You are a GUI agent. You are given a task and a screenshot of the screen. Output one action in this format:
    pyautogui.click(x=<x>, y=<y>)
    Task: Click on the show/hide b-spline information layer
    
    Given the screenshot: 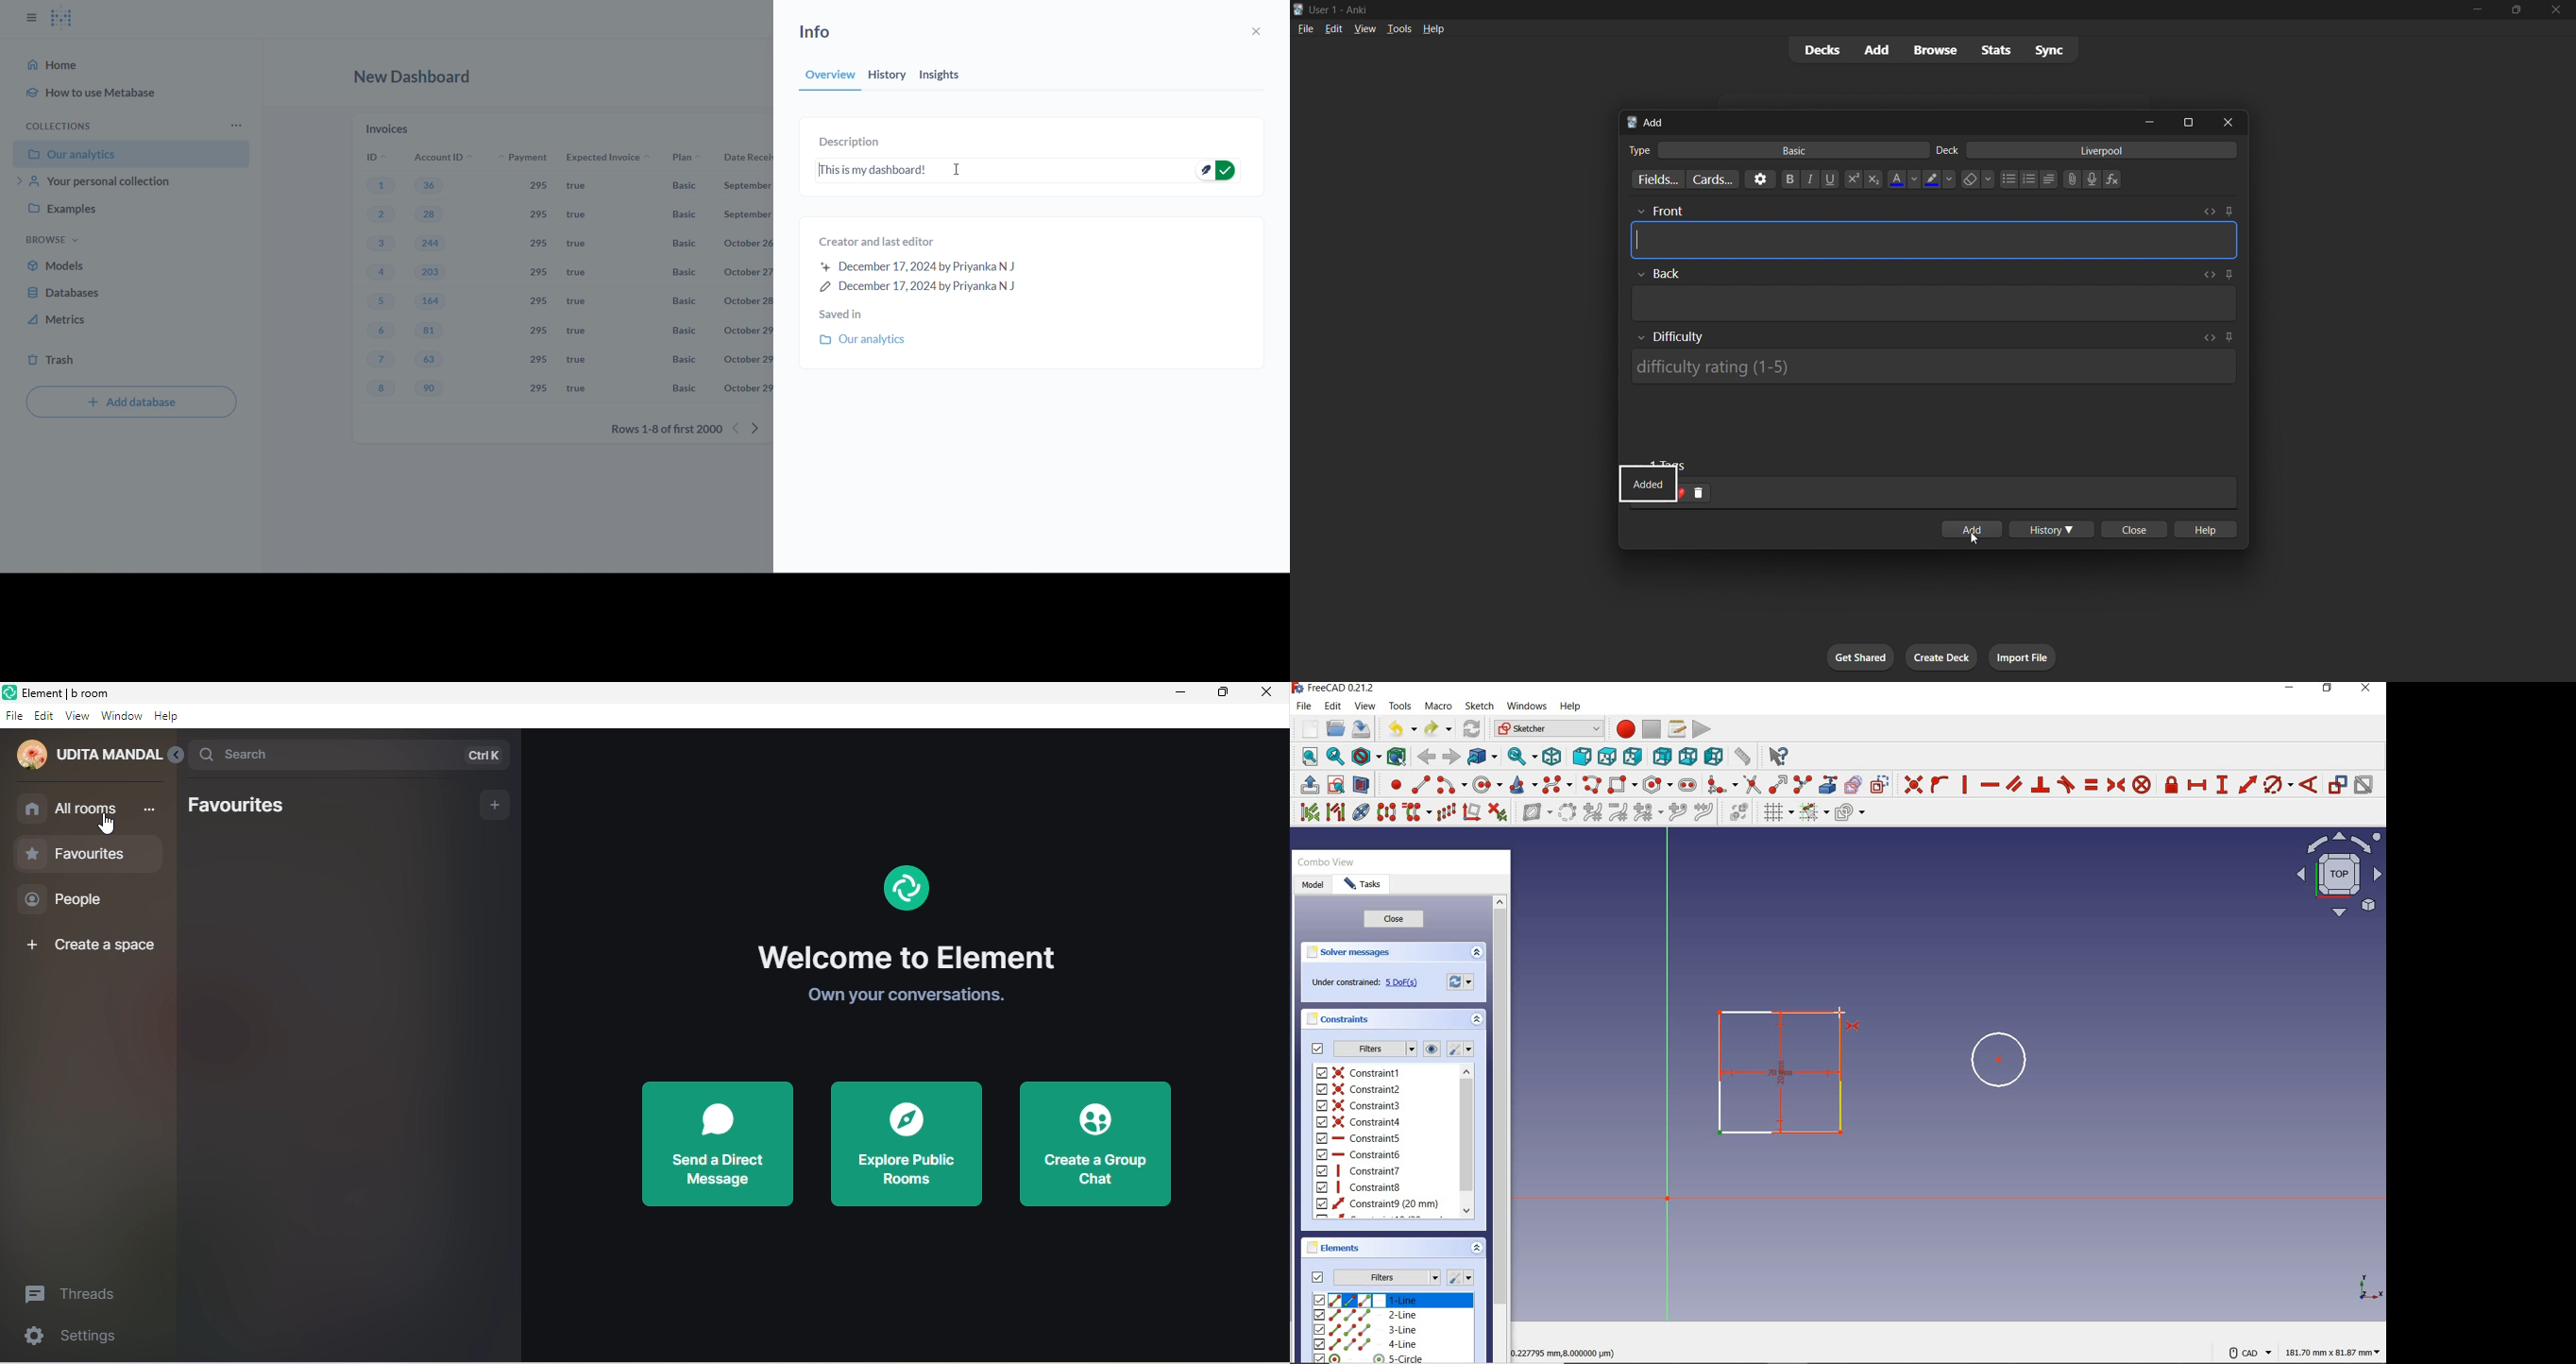 What is the action you would take?
    pyautogui.click(x=1534, y=813)
    